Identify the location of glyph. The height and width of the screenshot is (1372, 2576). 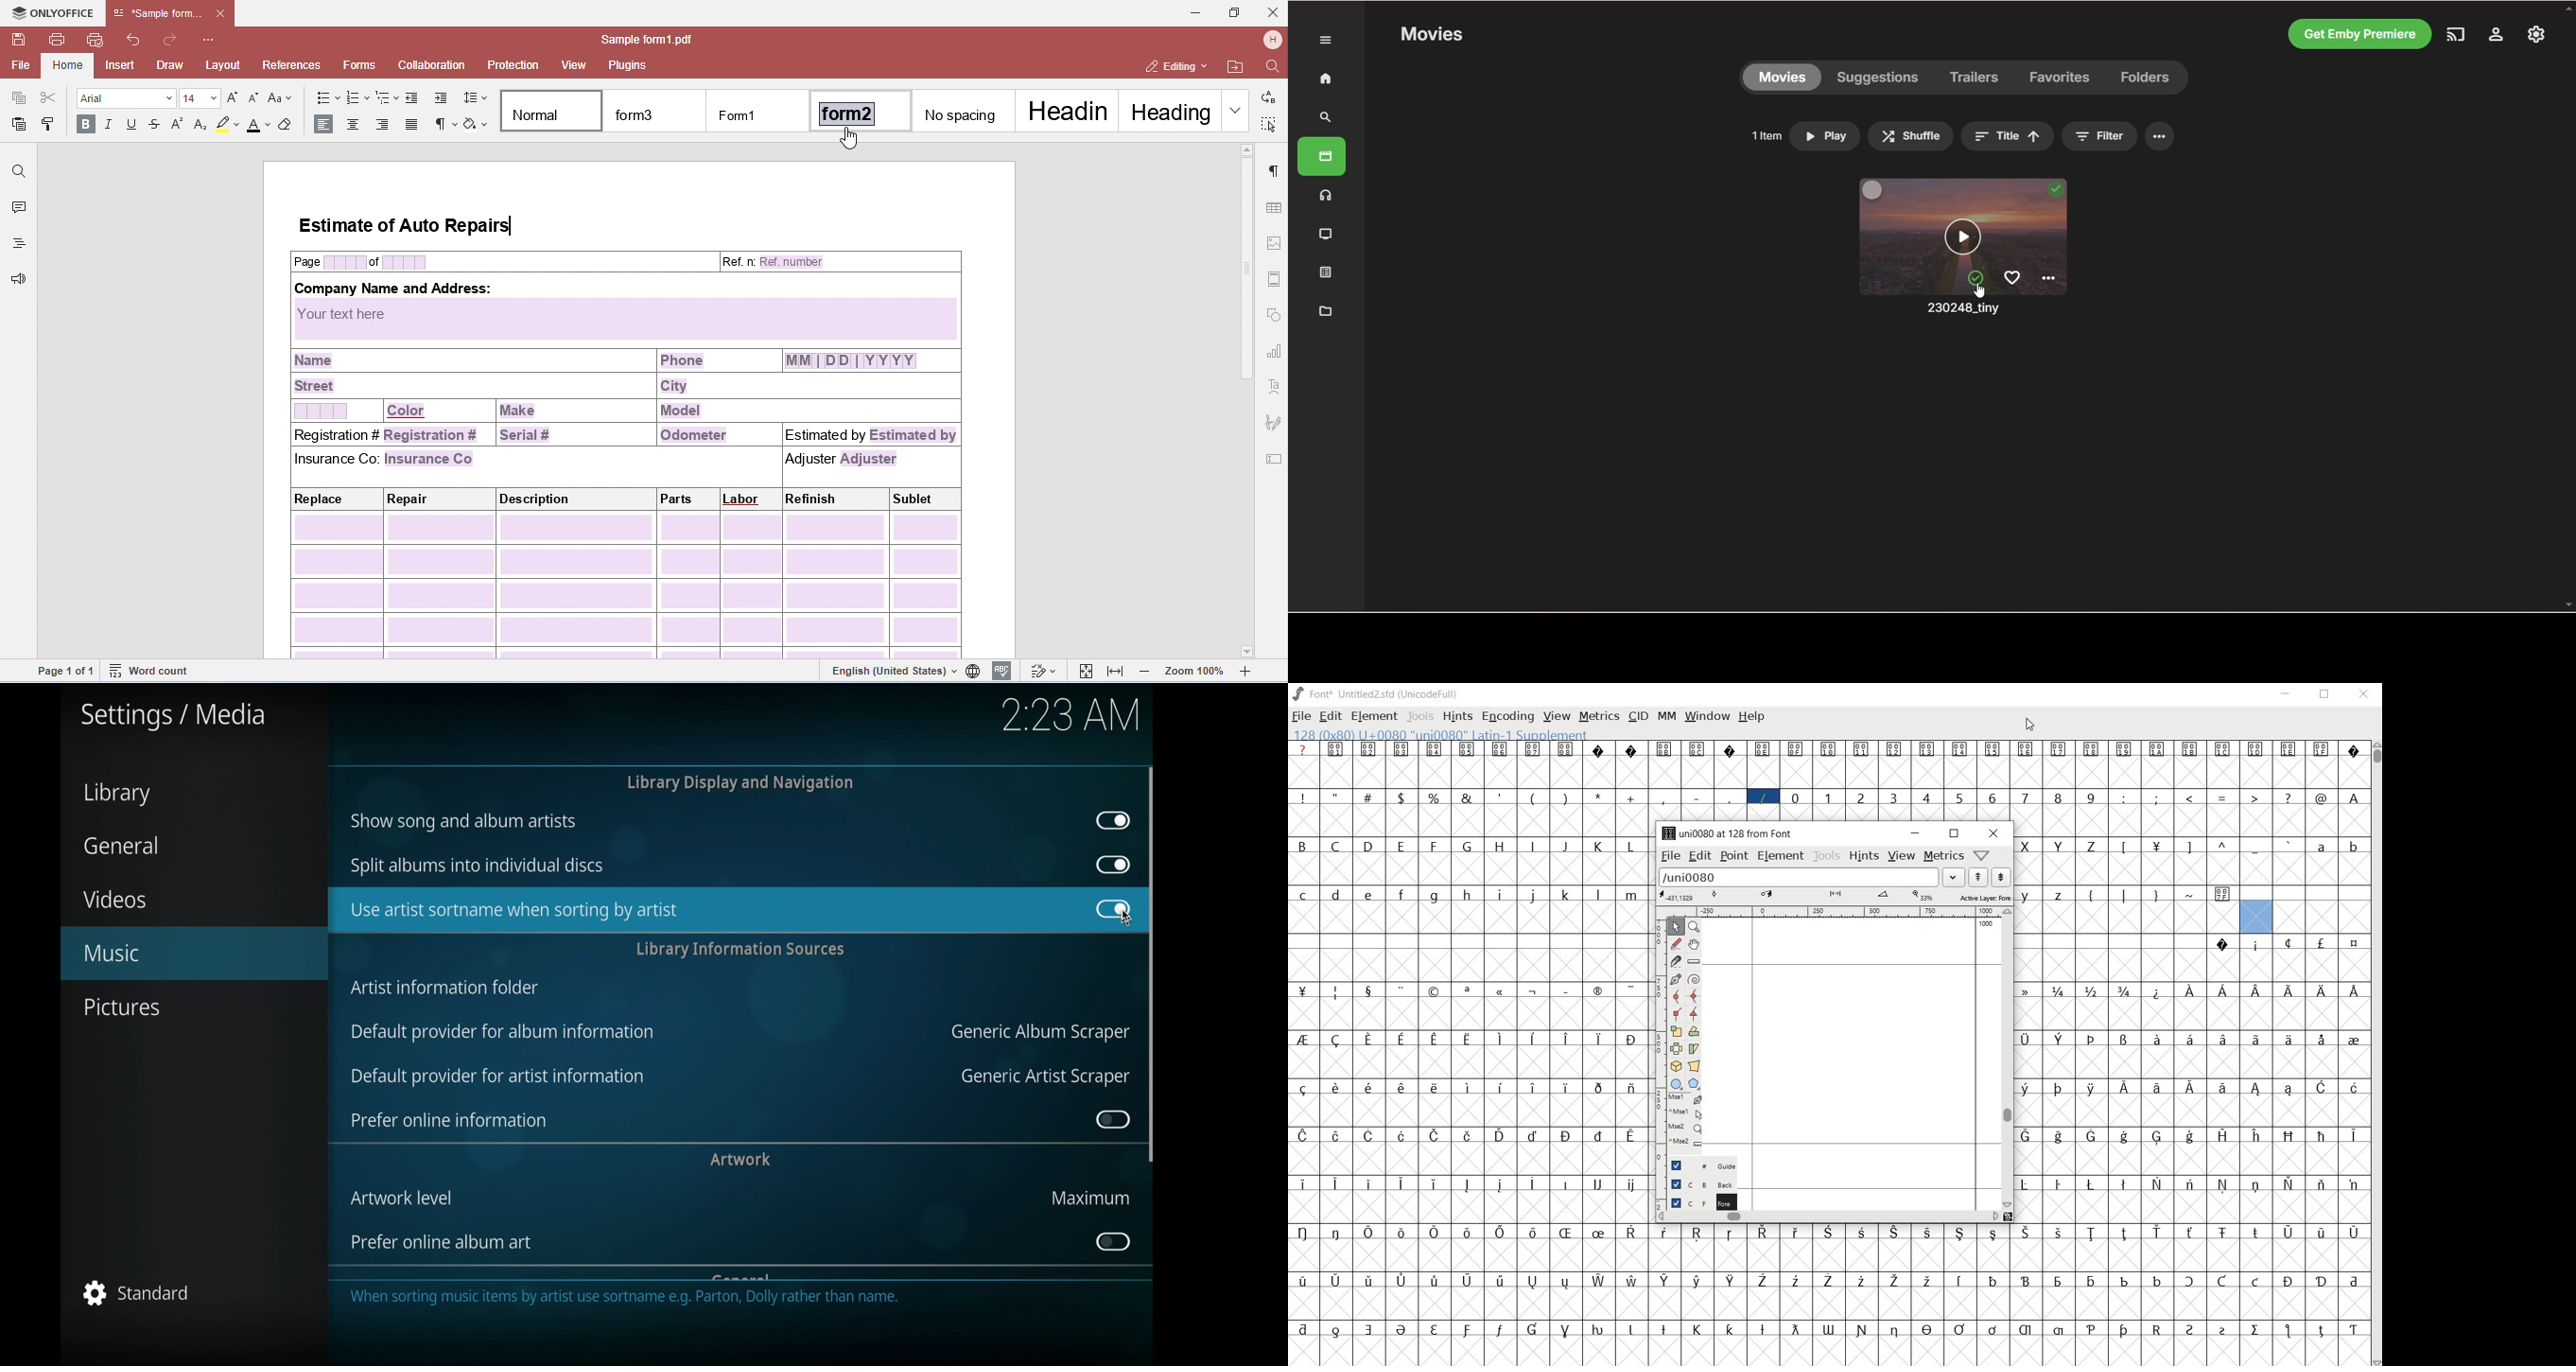
(1599, 1233).